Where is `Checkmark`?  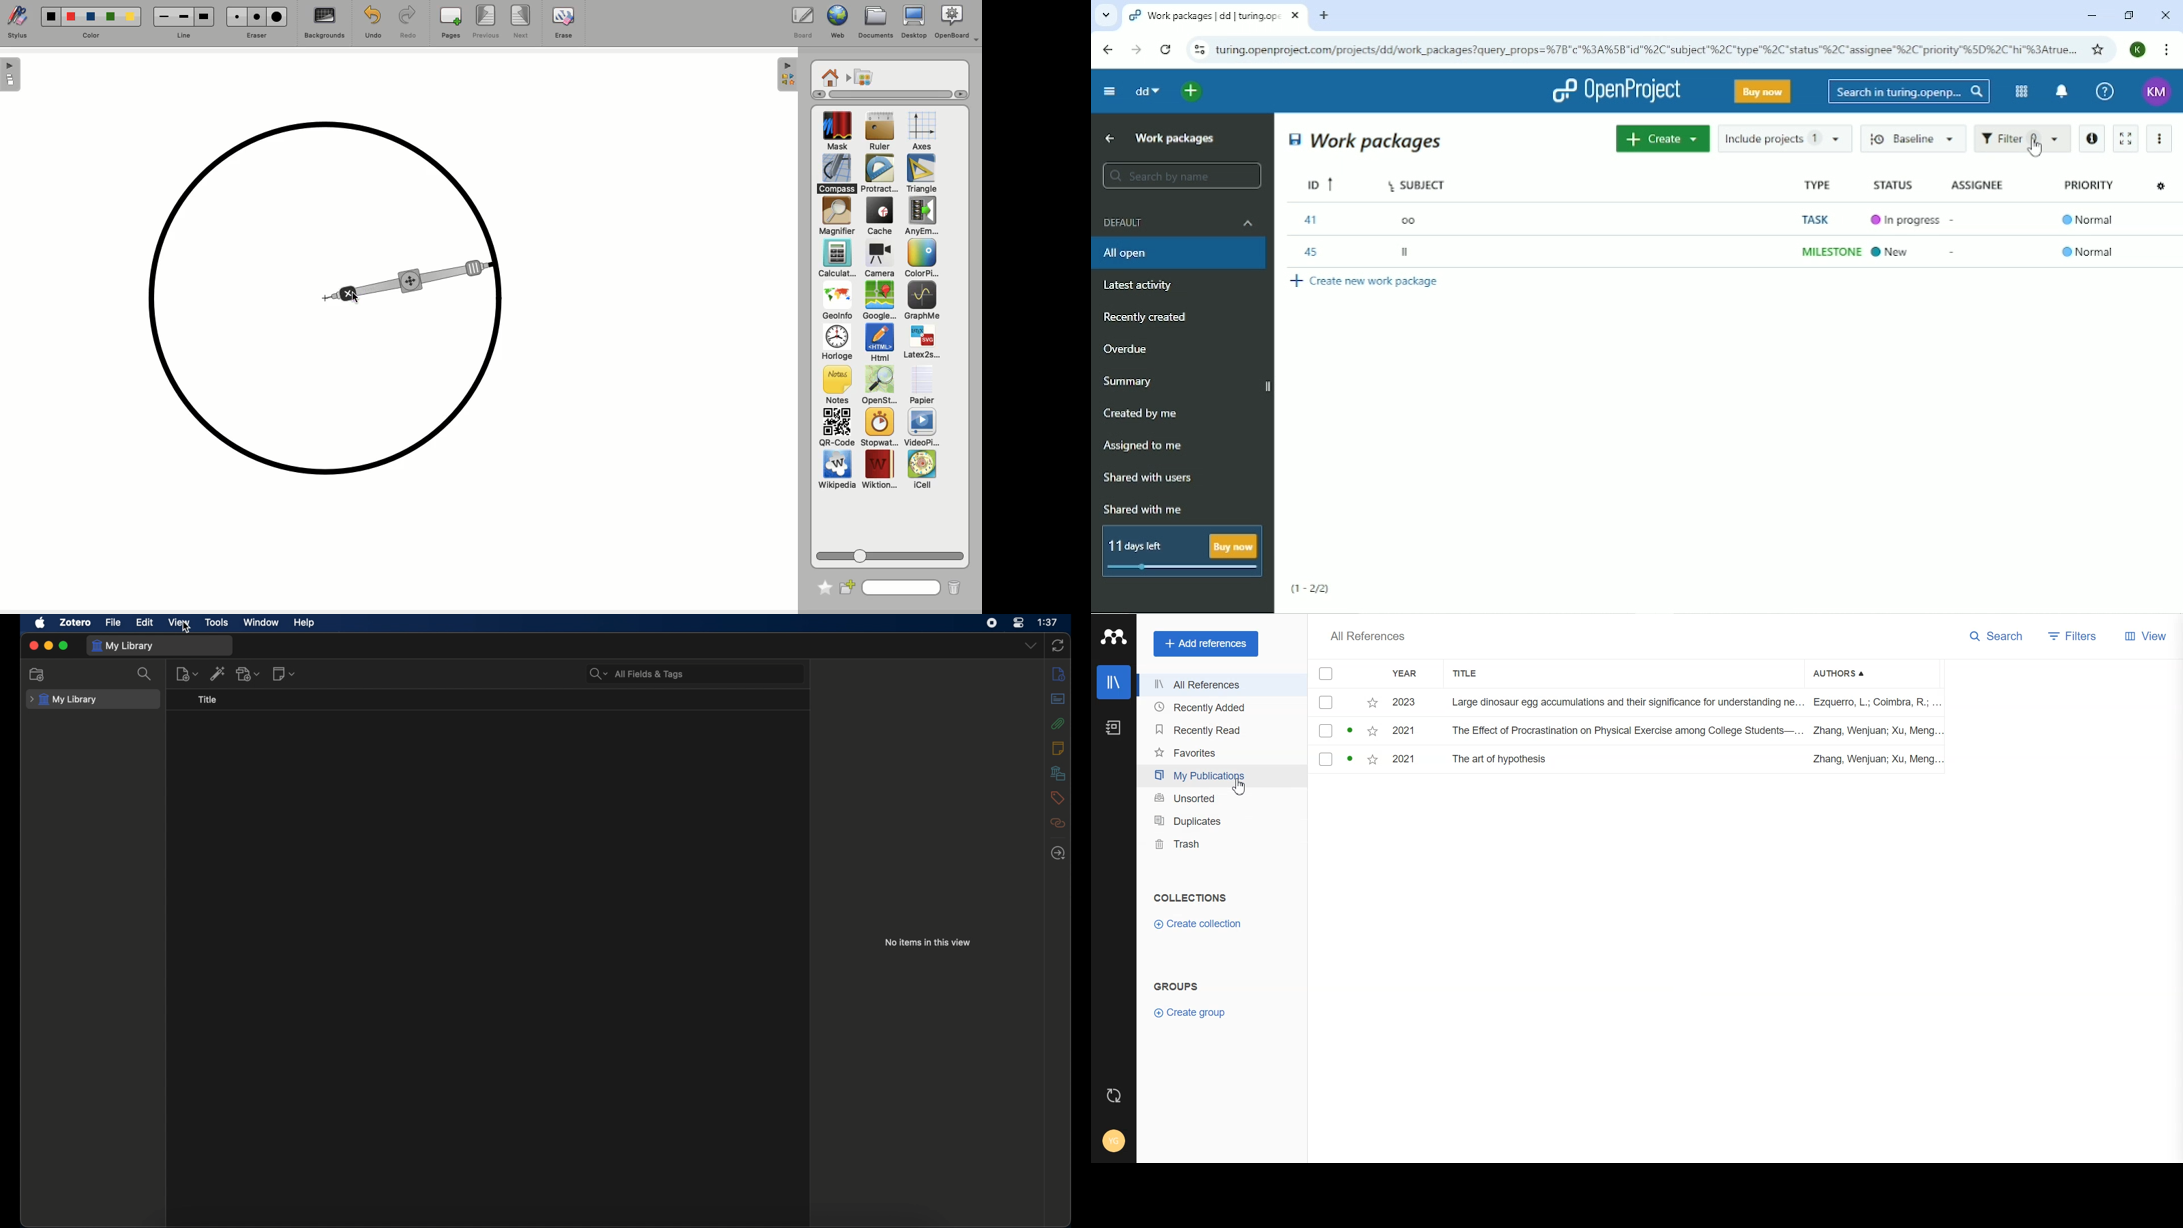 Checkmark is located at coordinates (1326, 703).